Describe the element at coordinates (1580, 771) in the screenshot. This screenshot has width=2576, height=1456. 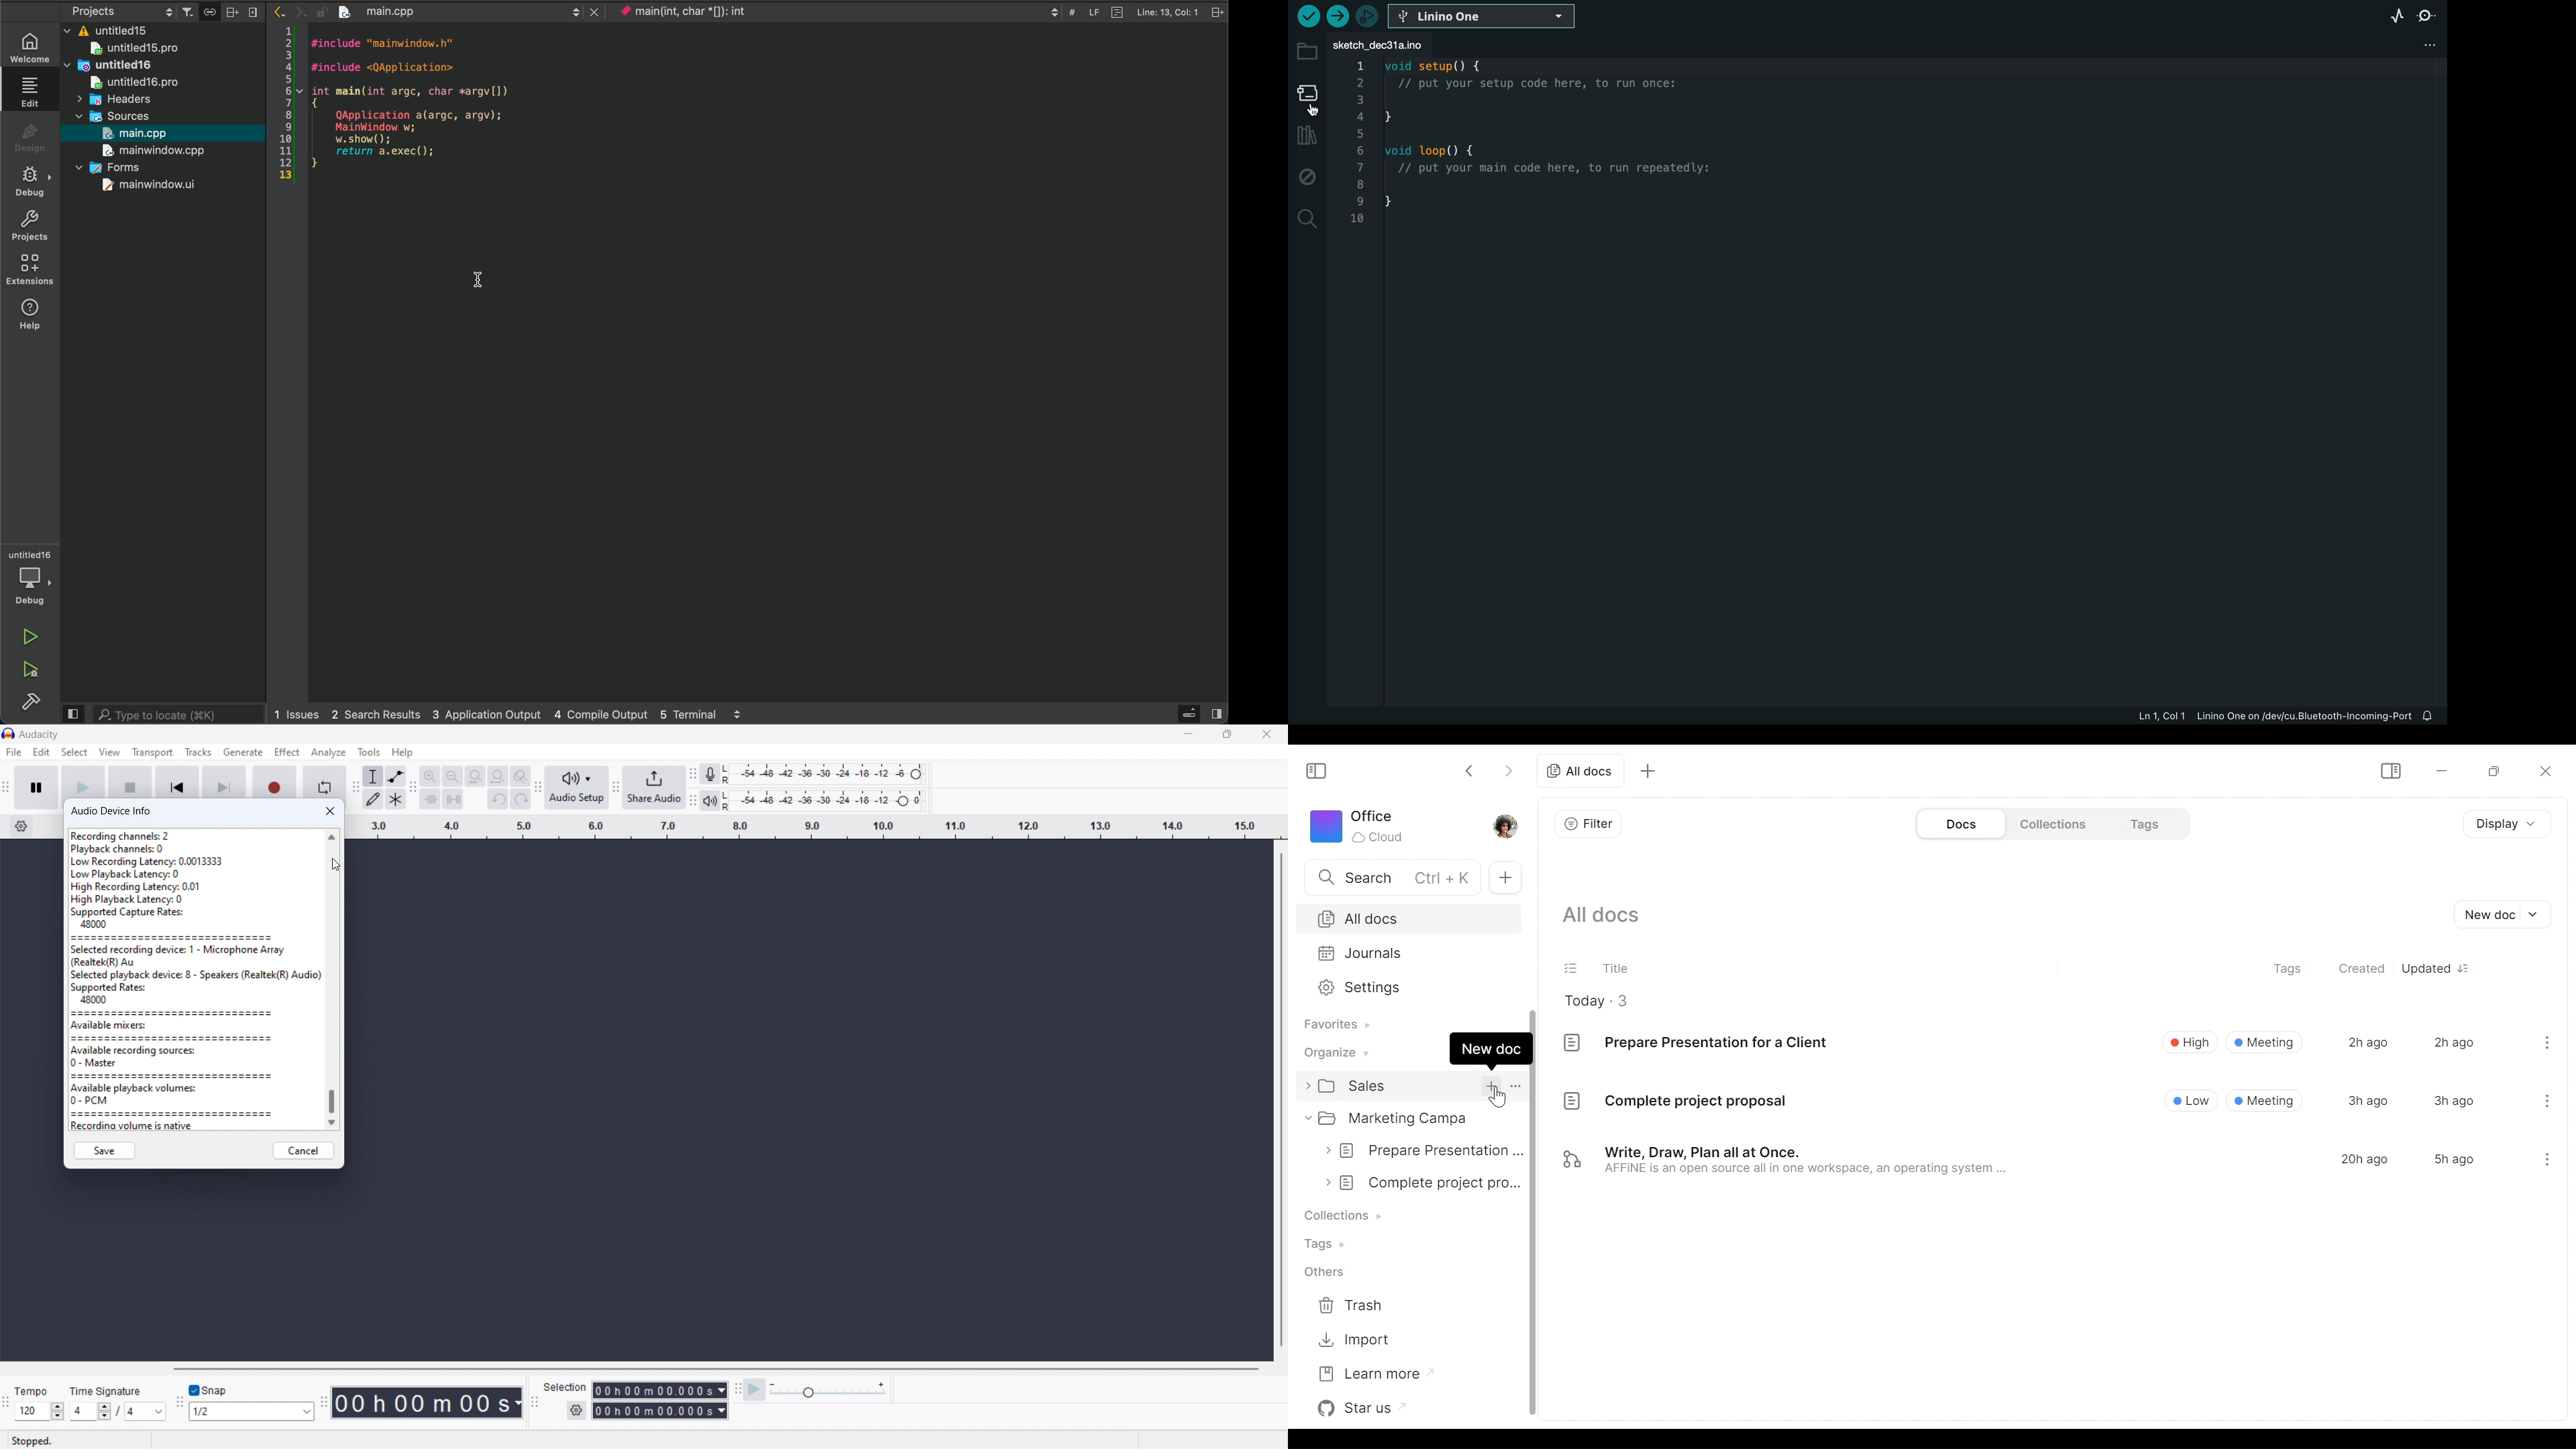
I see `all docs` at that location.